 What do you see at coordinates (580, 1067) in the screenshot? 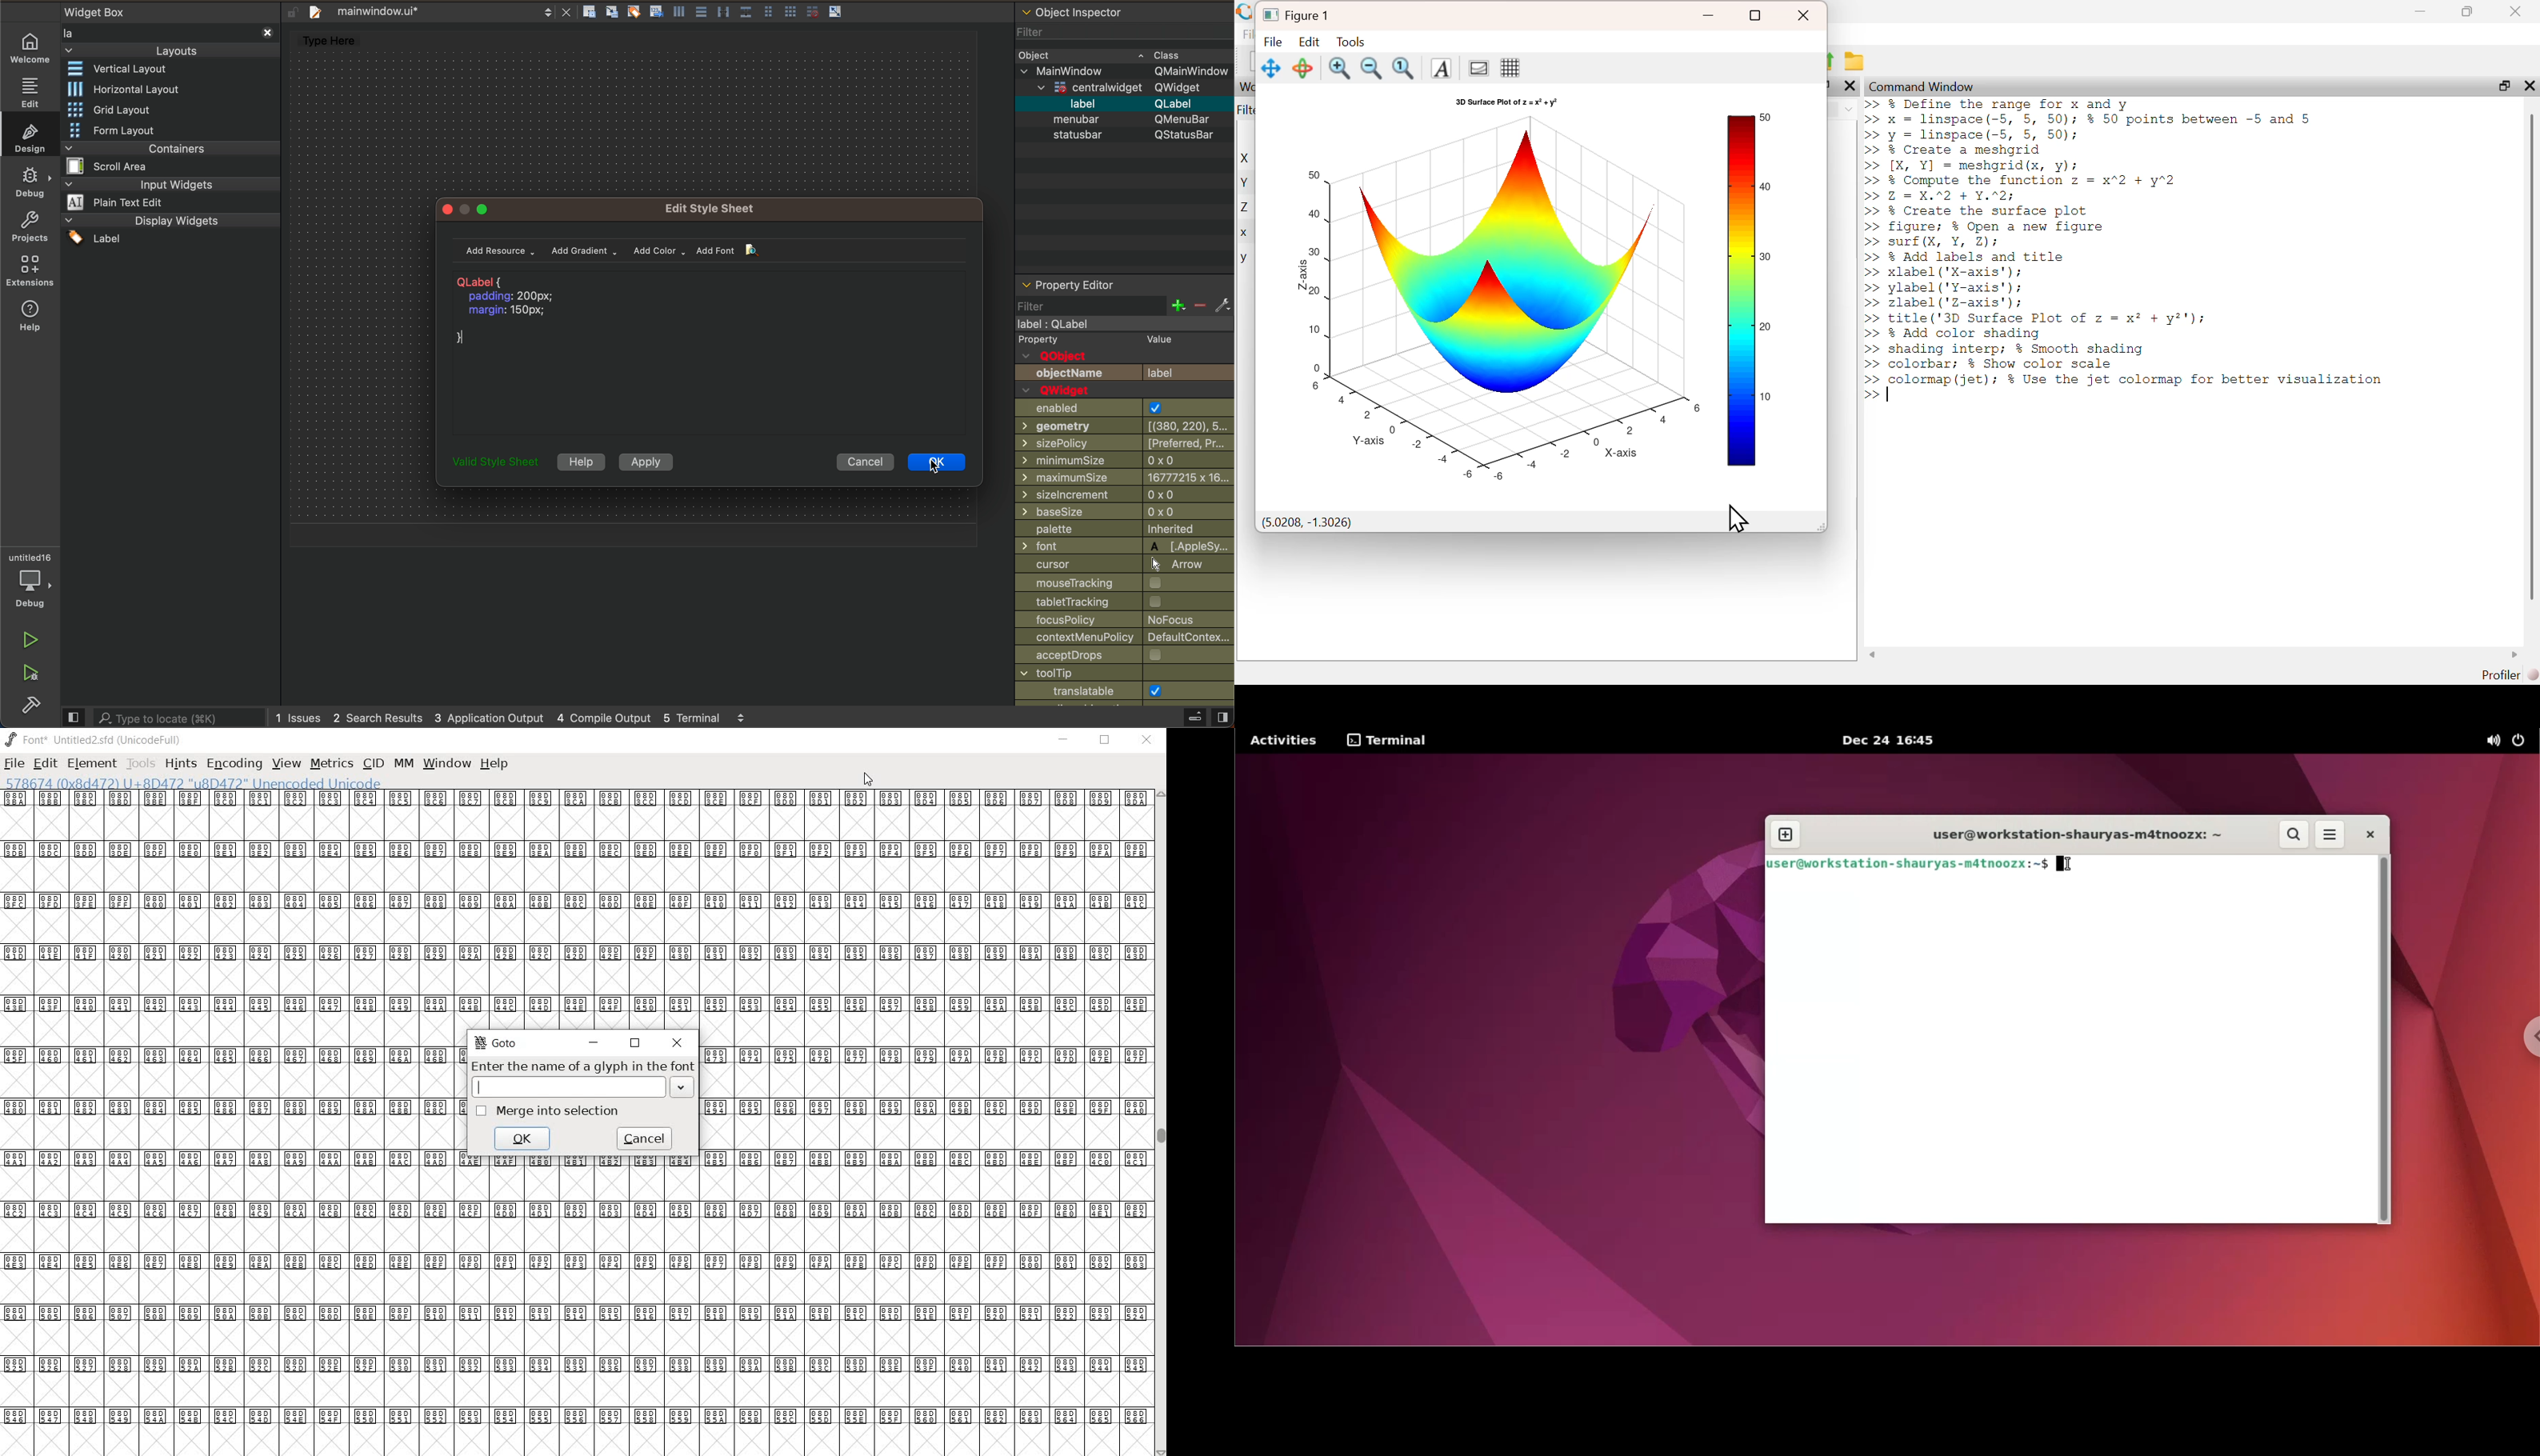
I see `Enter the name of a glyph in the font` at bounding box center [580, 1067].